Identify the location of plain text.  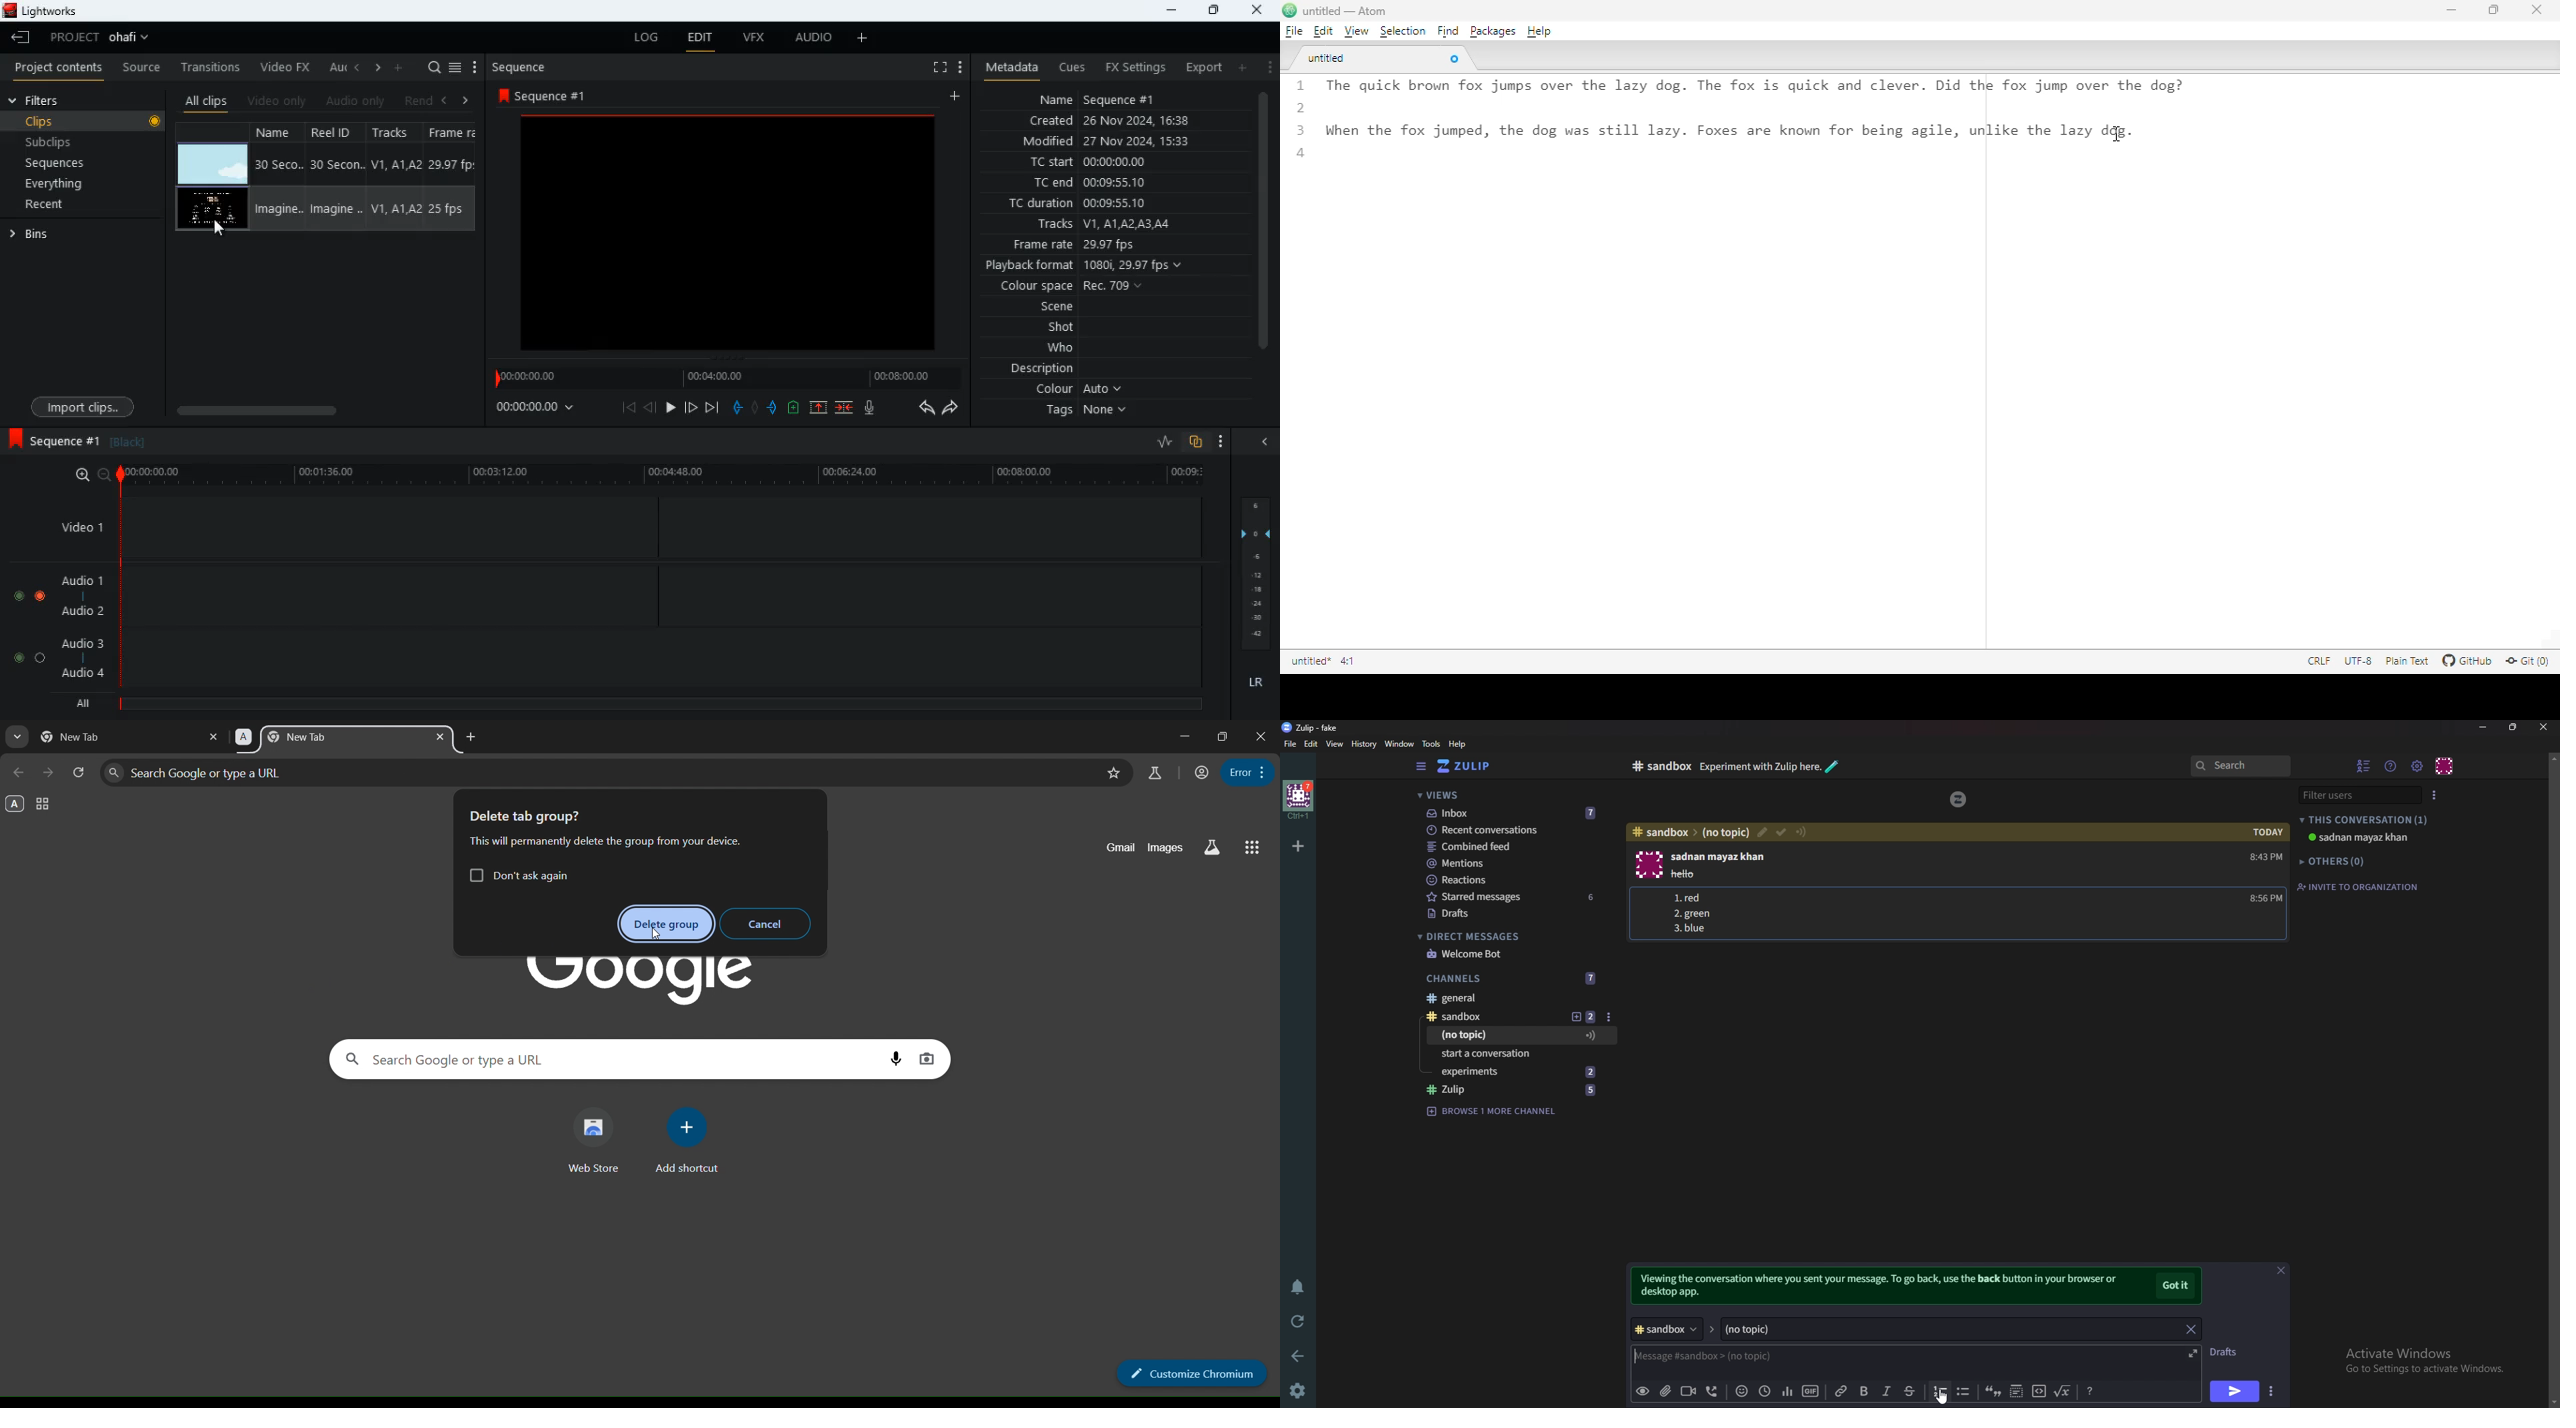
(2408, 662).